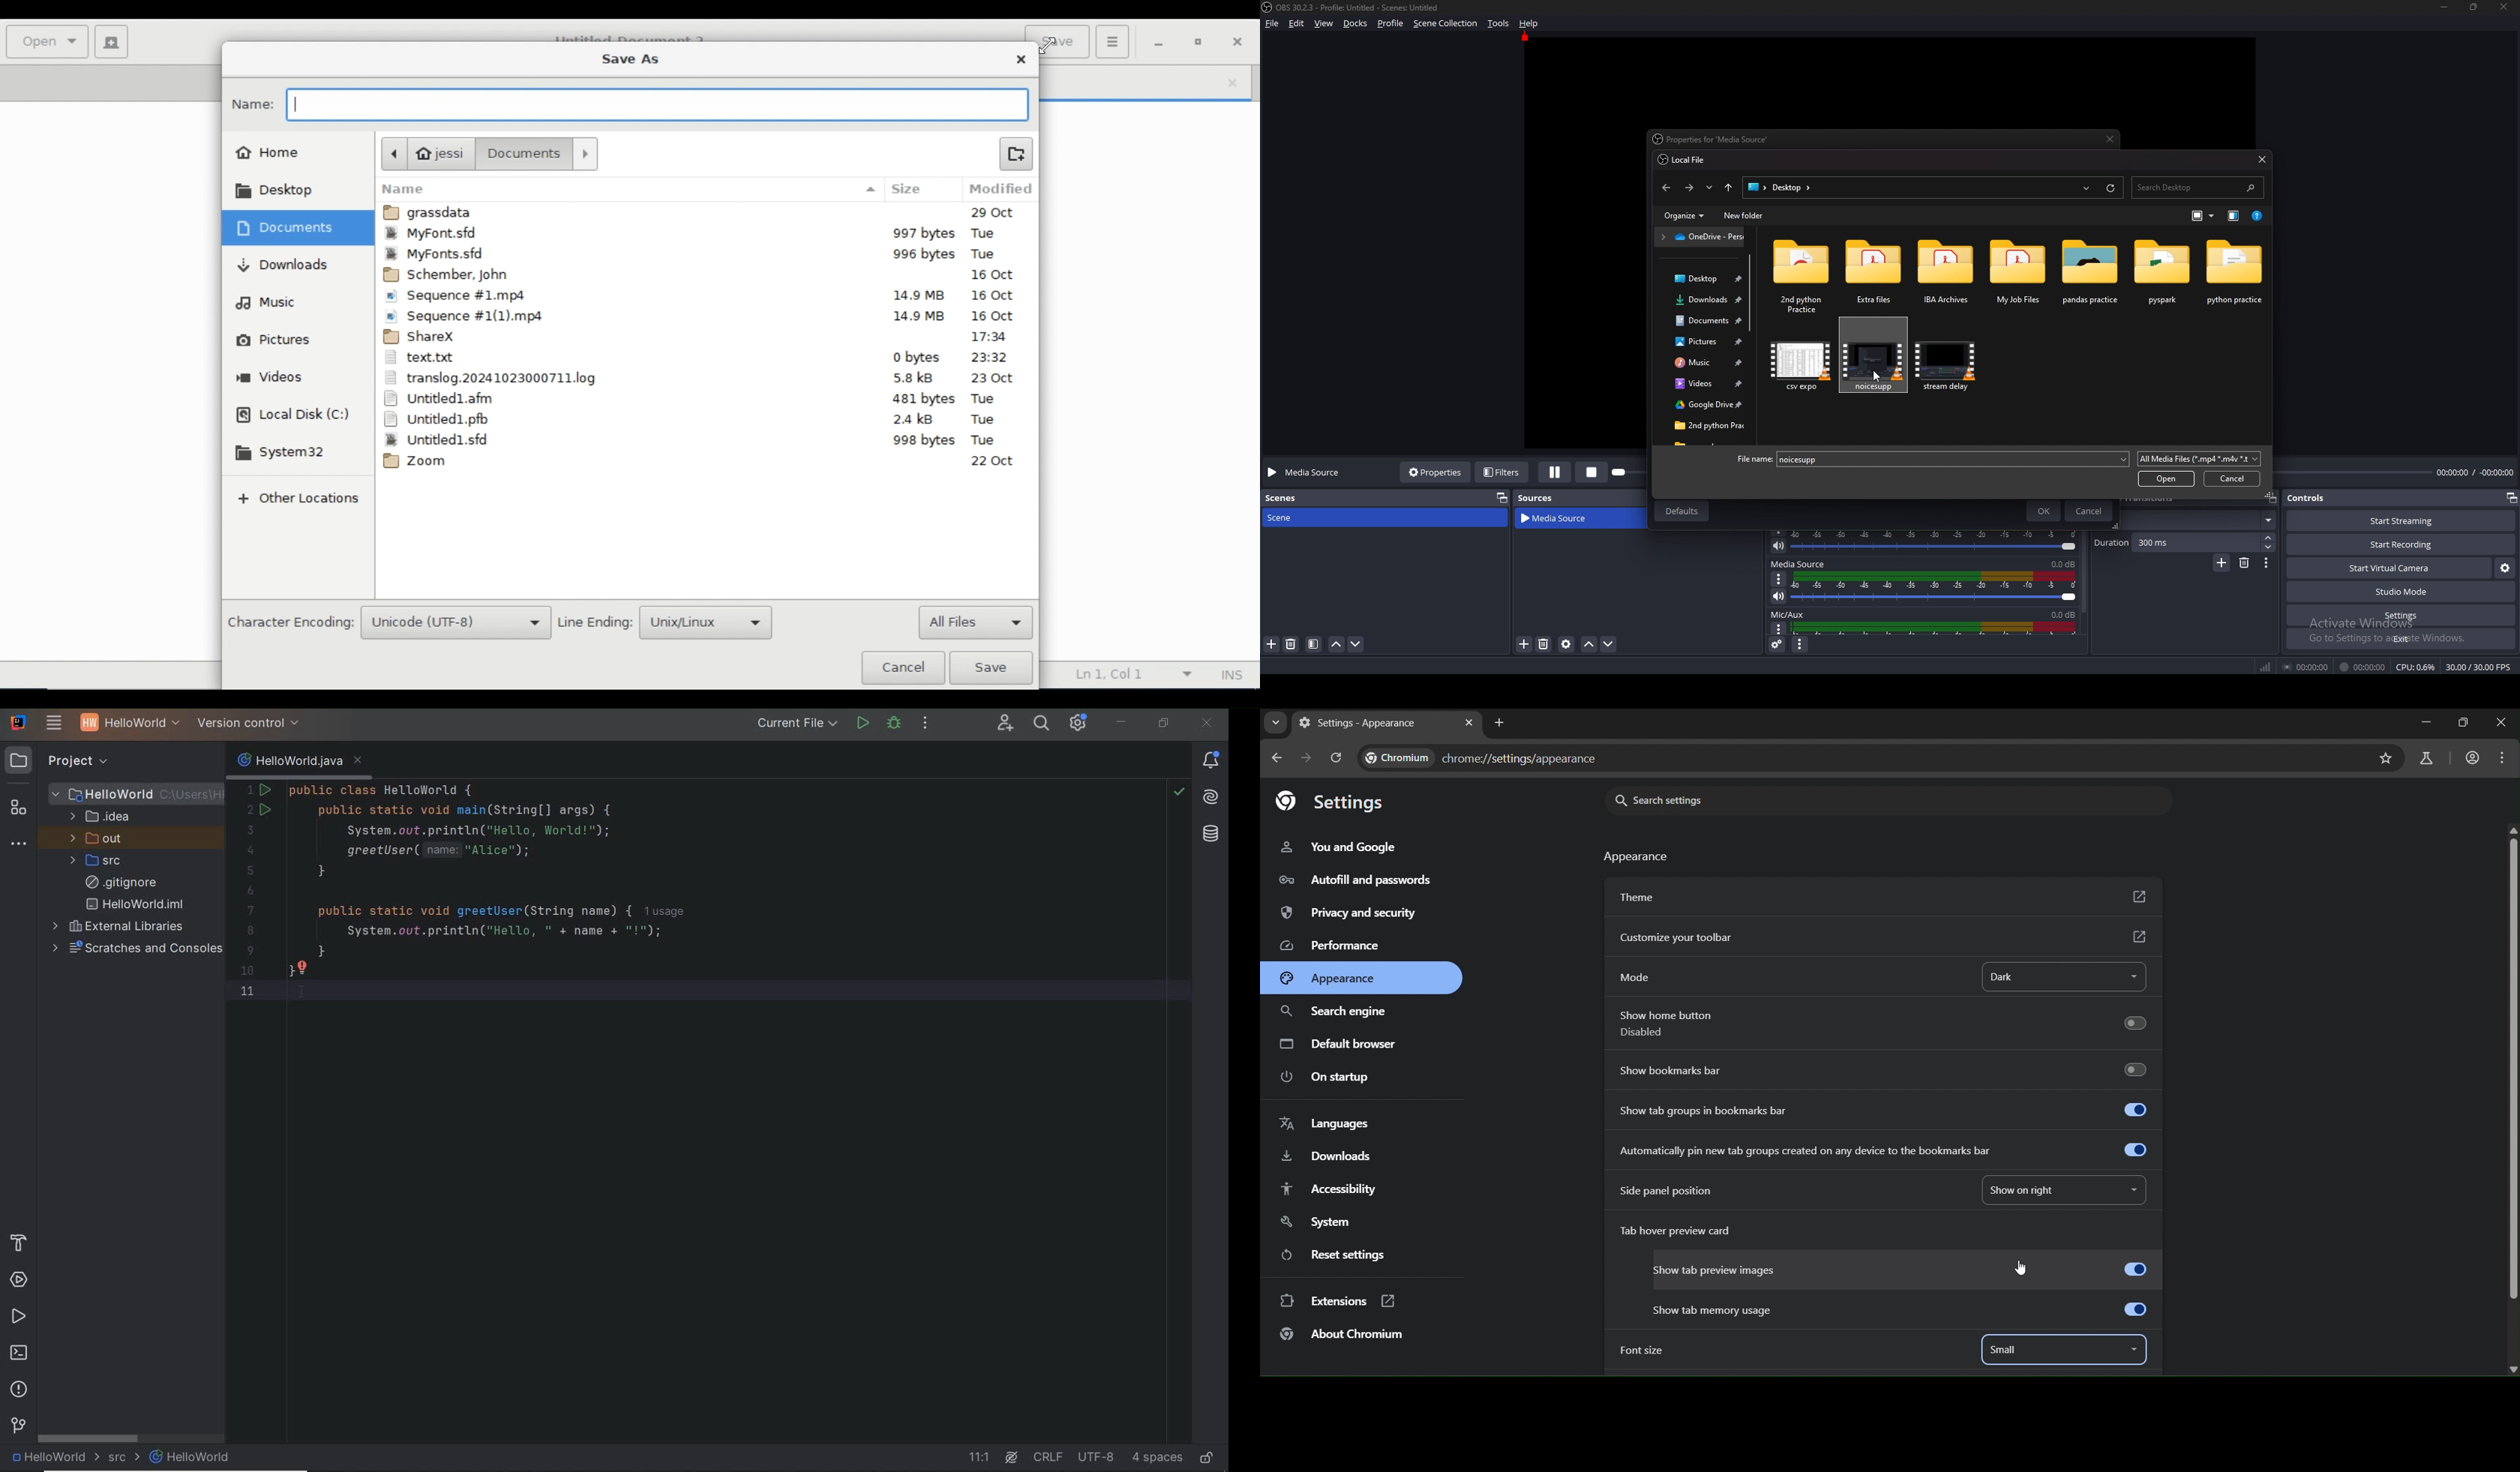 The width and height of the screenshot is (2520, 1484). Describe the element at coordinates (1687, 216) in the screenshot. I see `Organize` at that location.